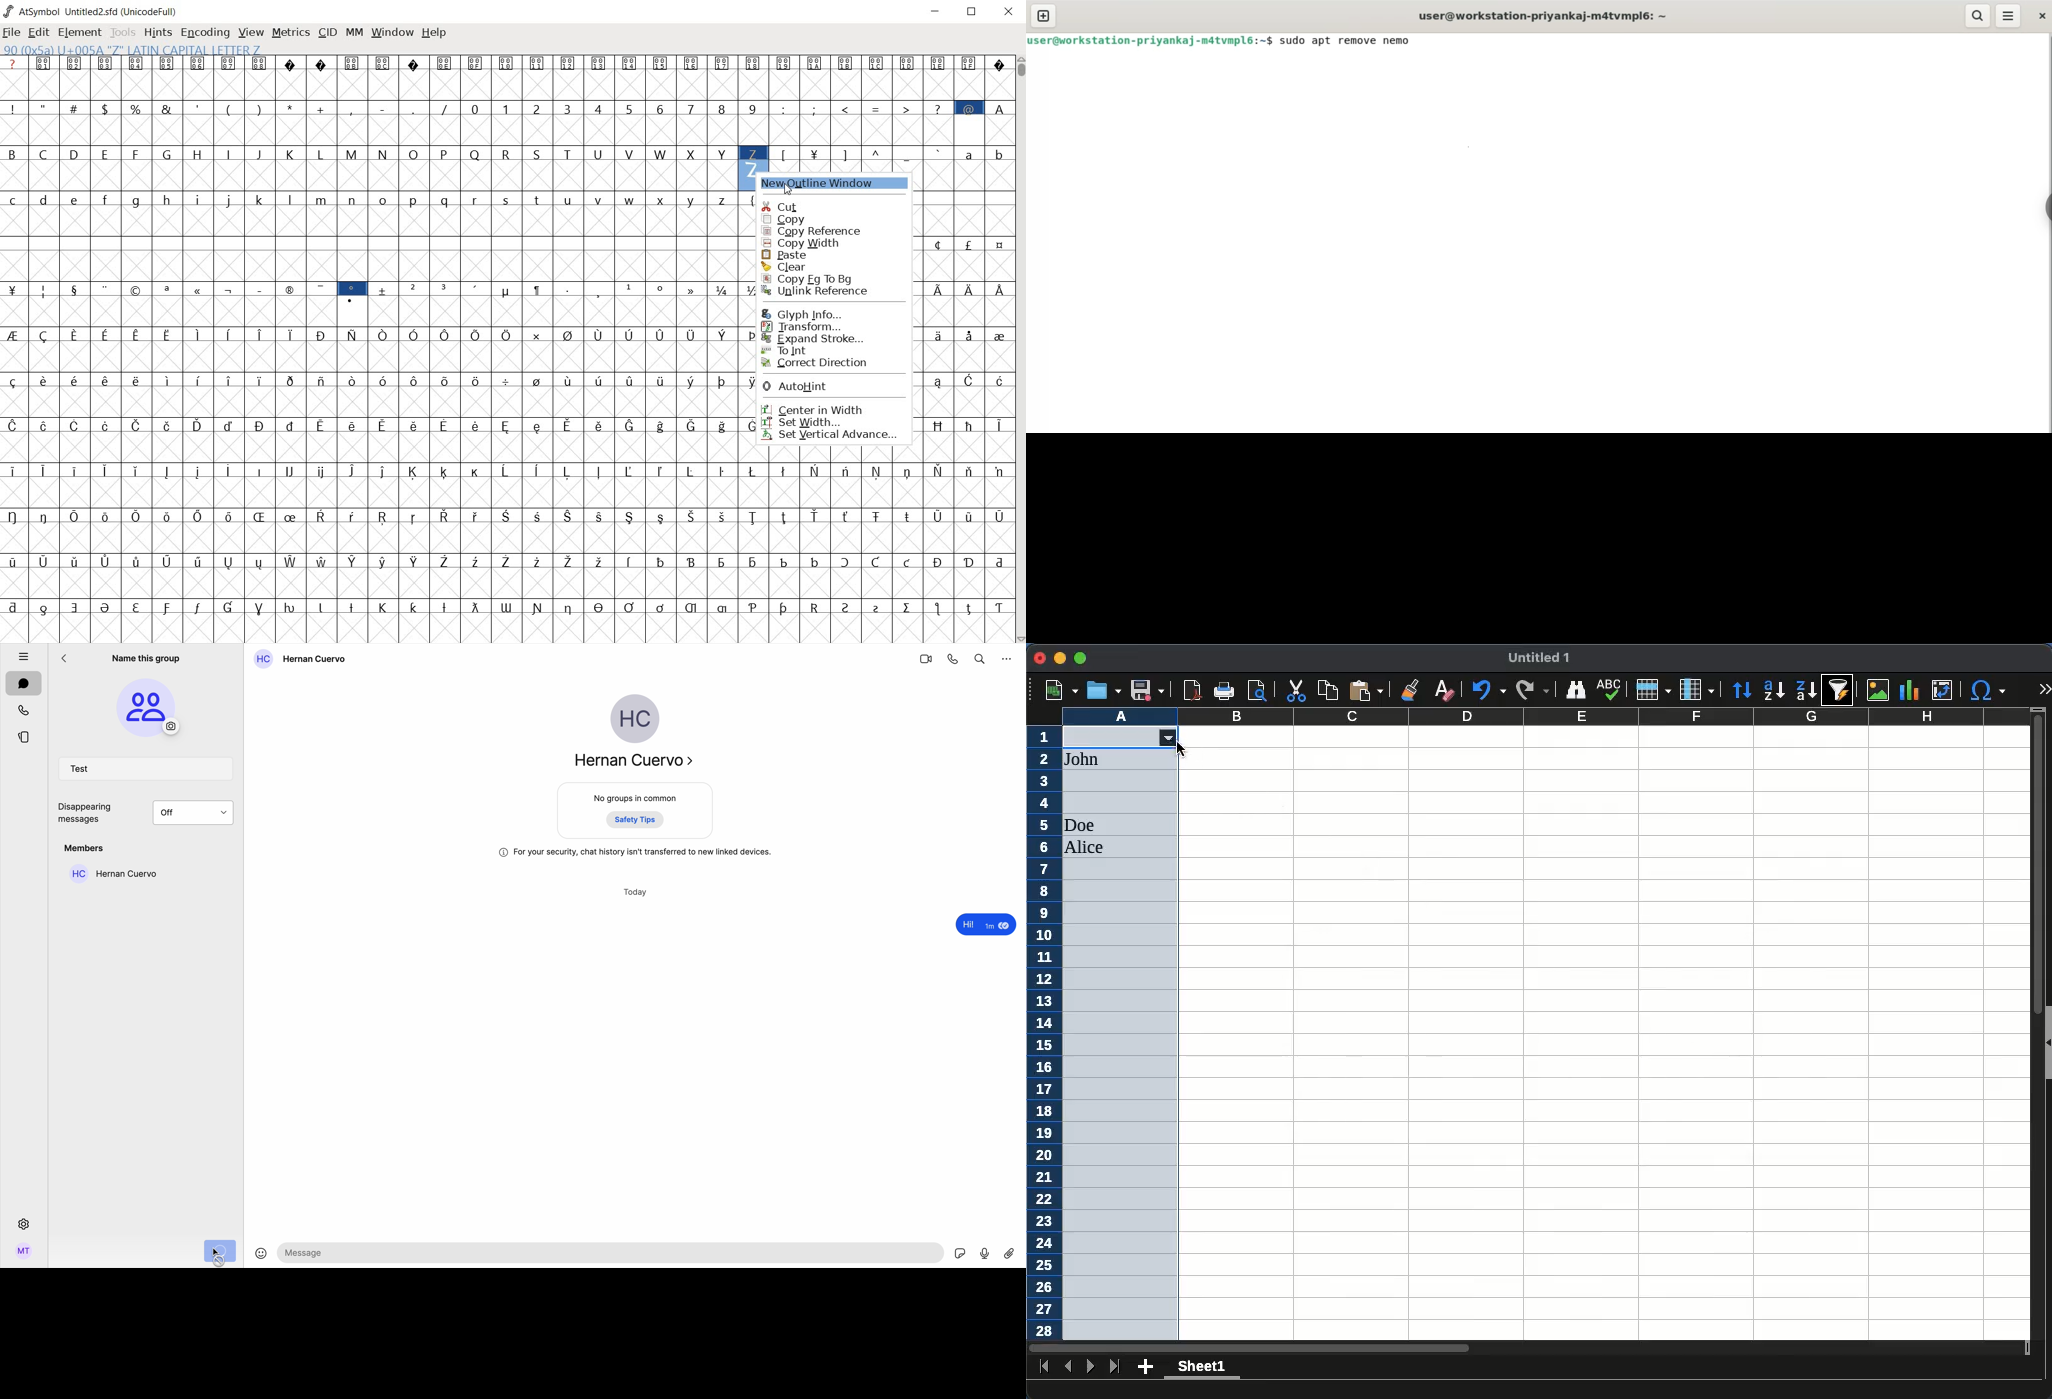 The height and width of the screenshot is (1400, 2072). Describe the element at coordinates (2031, 1032) in the screenshot. I see `scroll` at that location.